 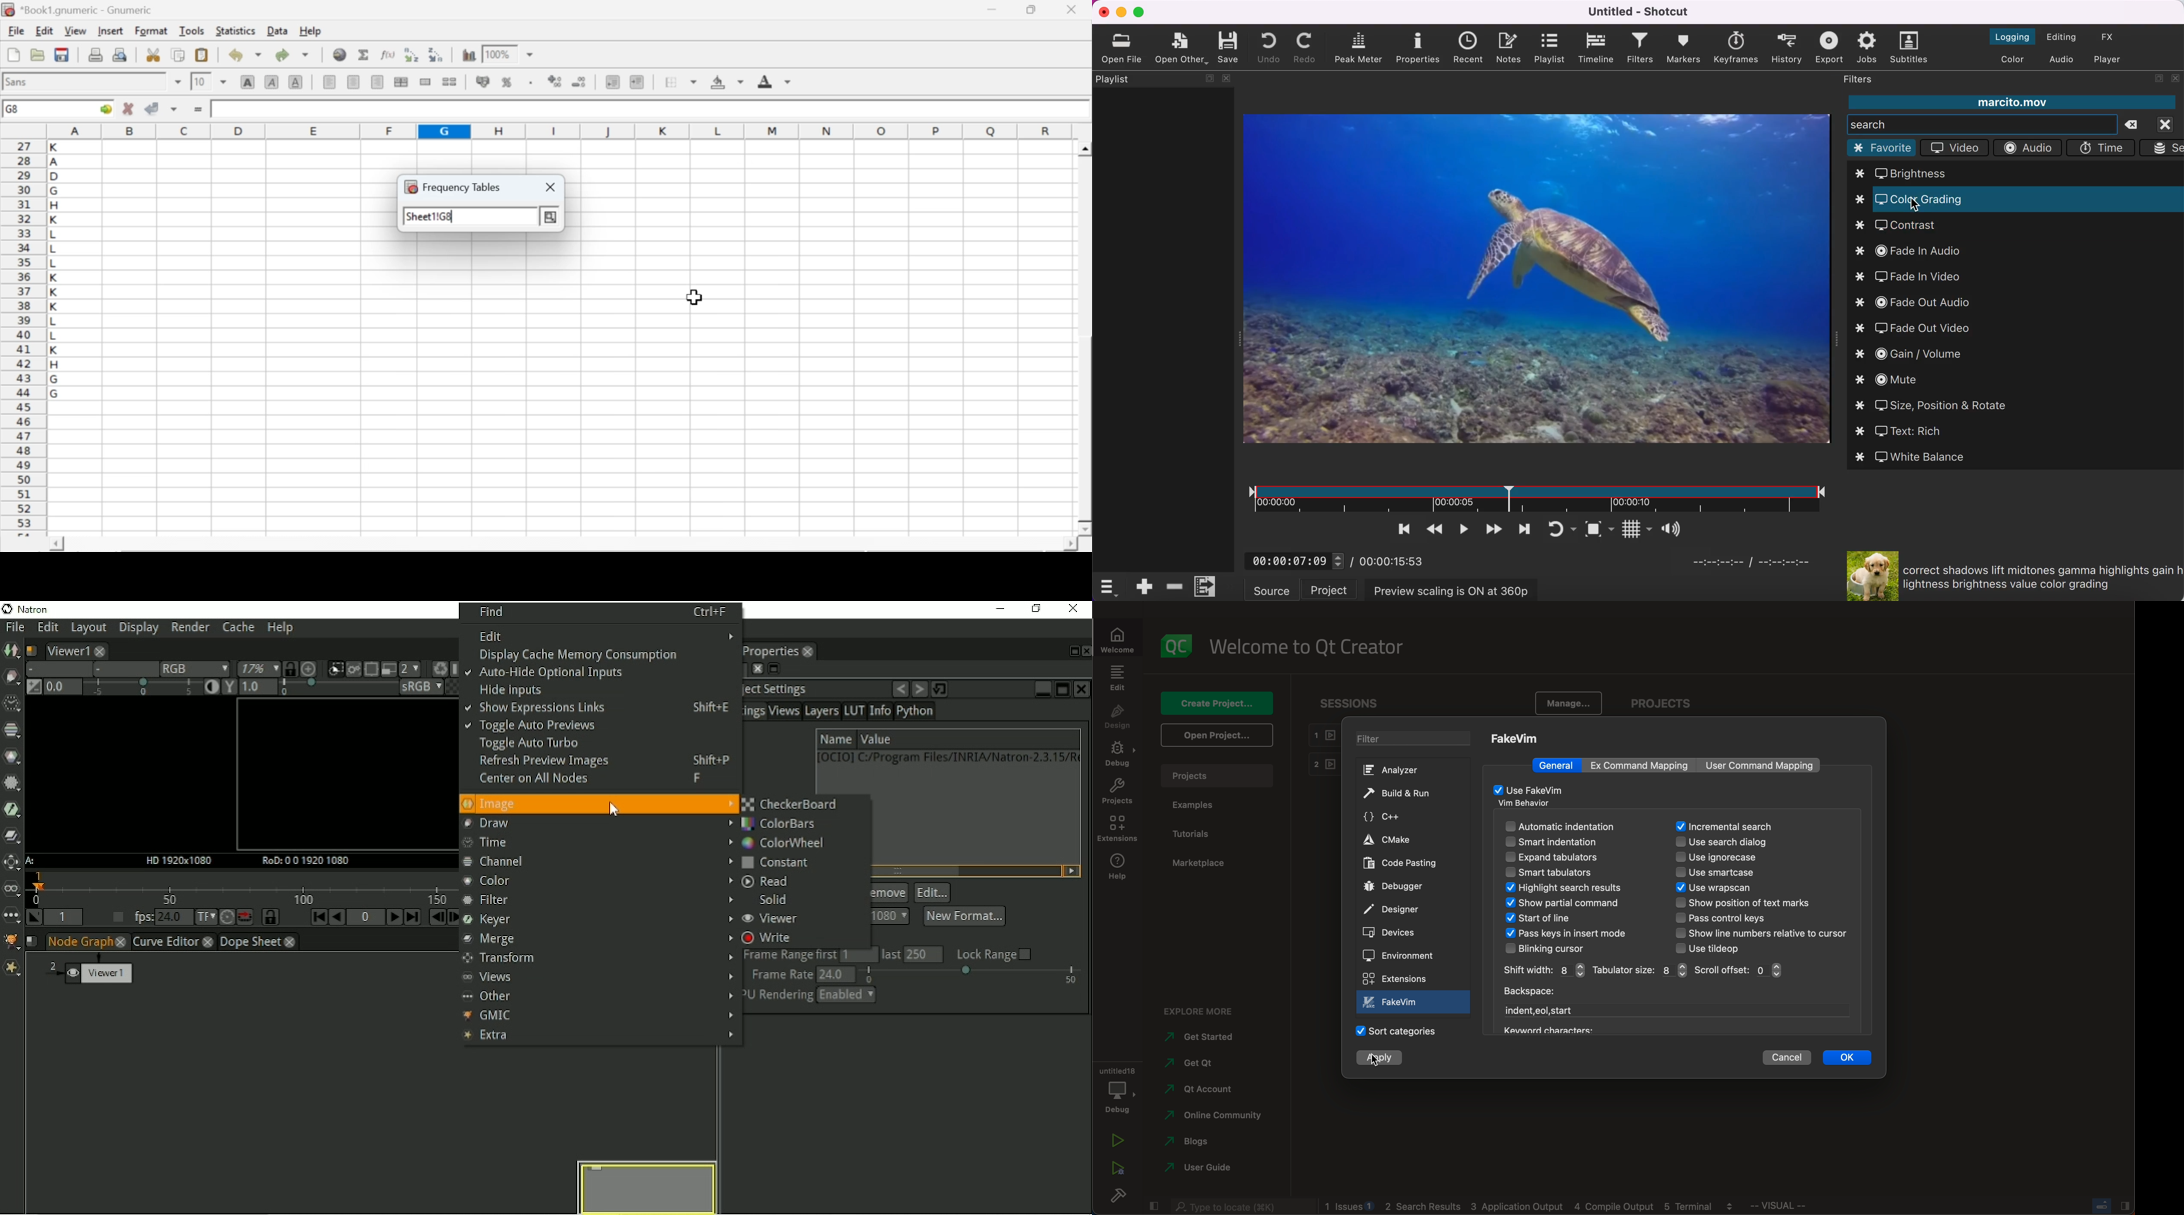 What do you see at coordinates (1892, 381) in the screenshot?
I see `mute` at bounding box center [1892, 381].